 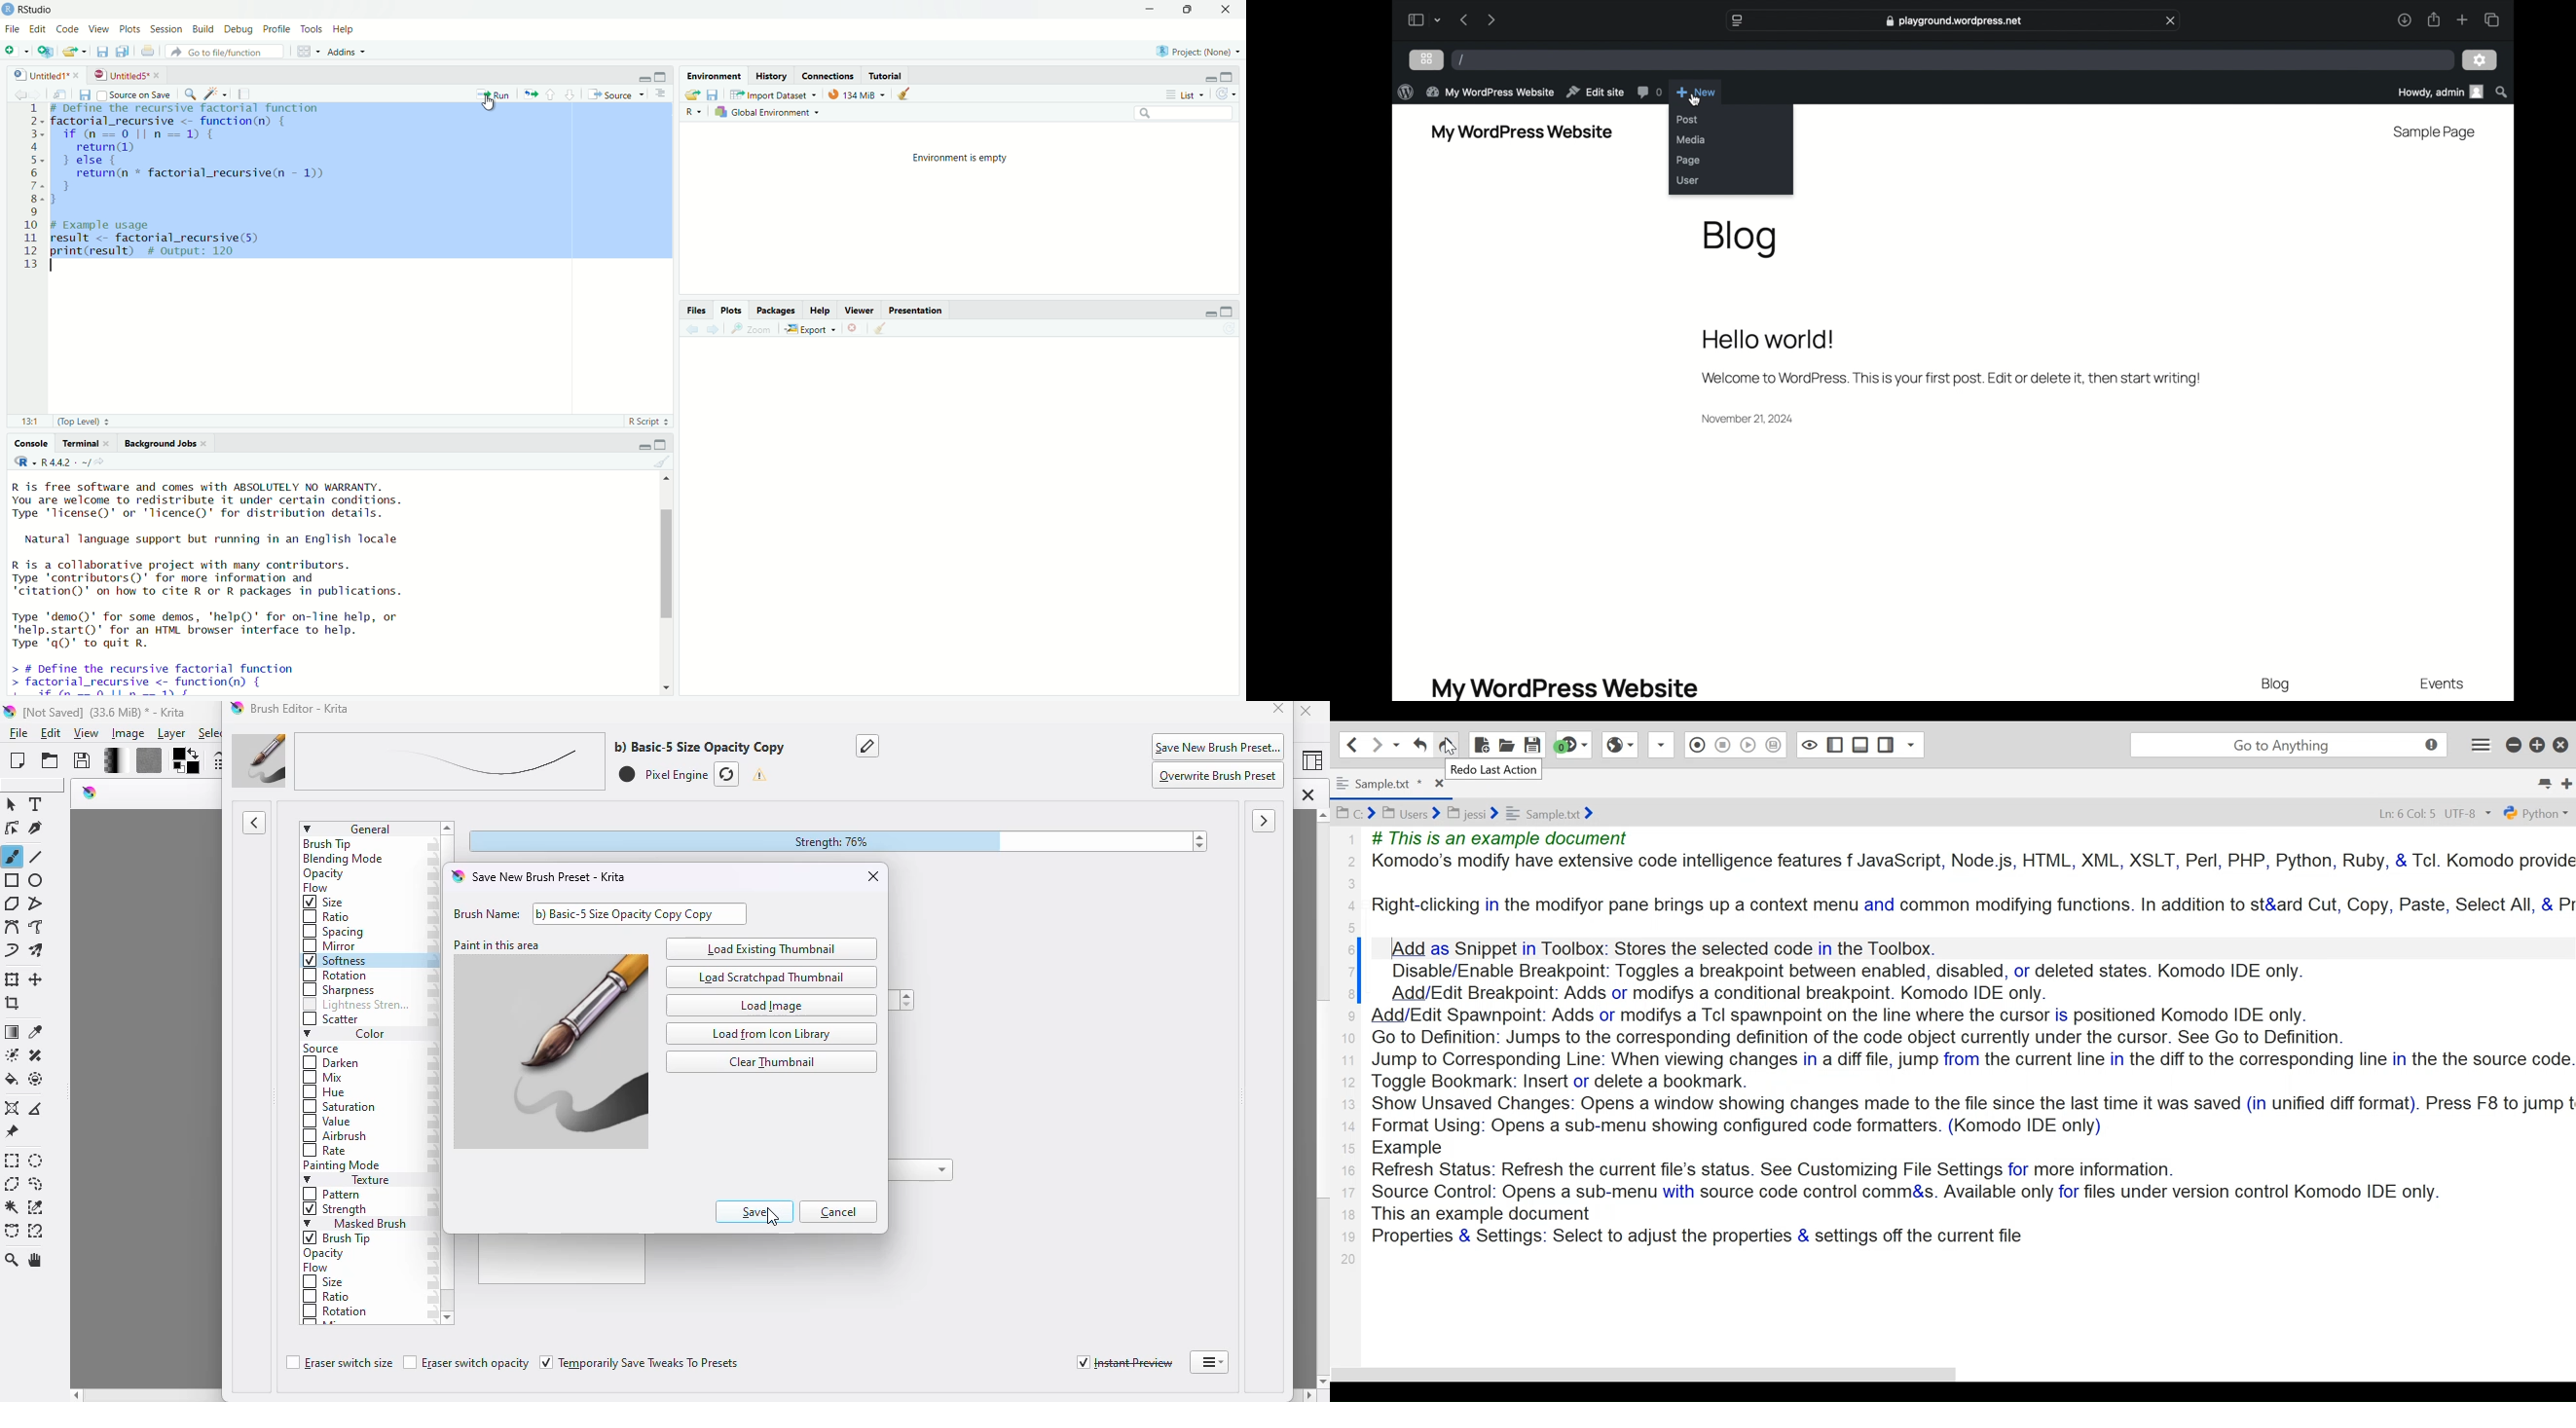 What do you see at coordinates (37, 1079) in the screenshot?
I see `enclose and fill tool` at bounding box center [37, 1079].